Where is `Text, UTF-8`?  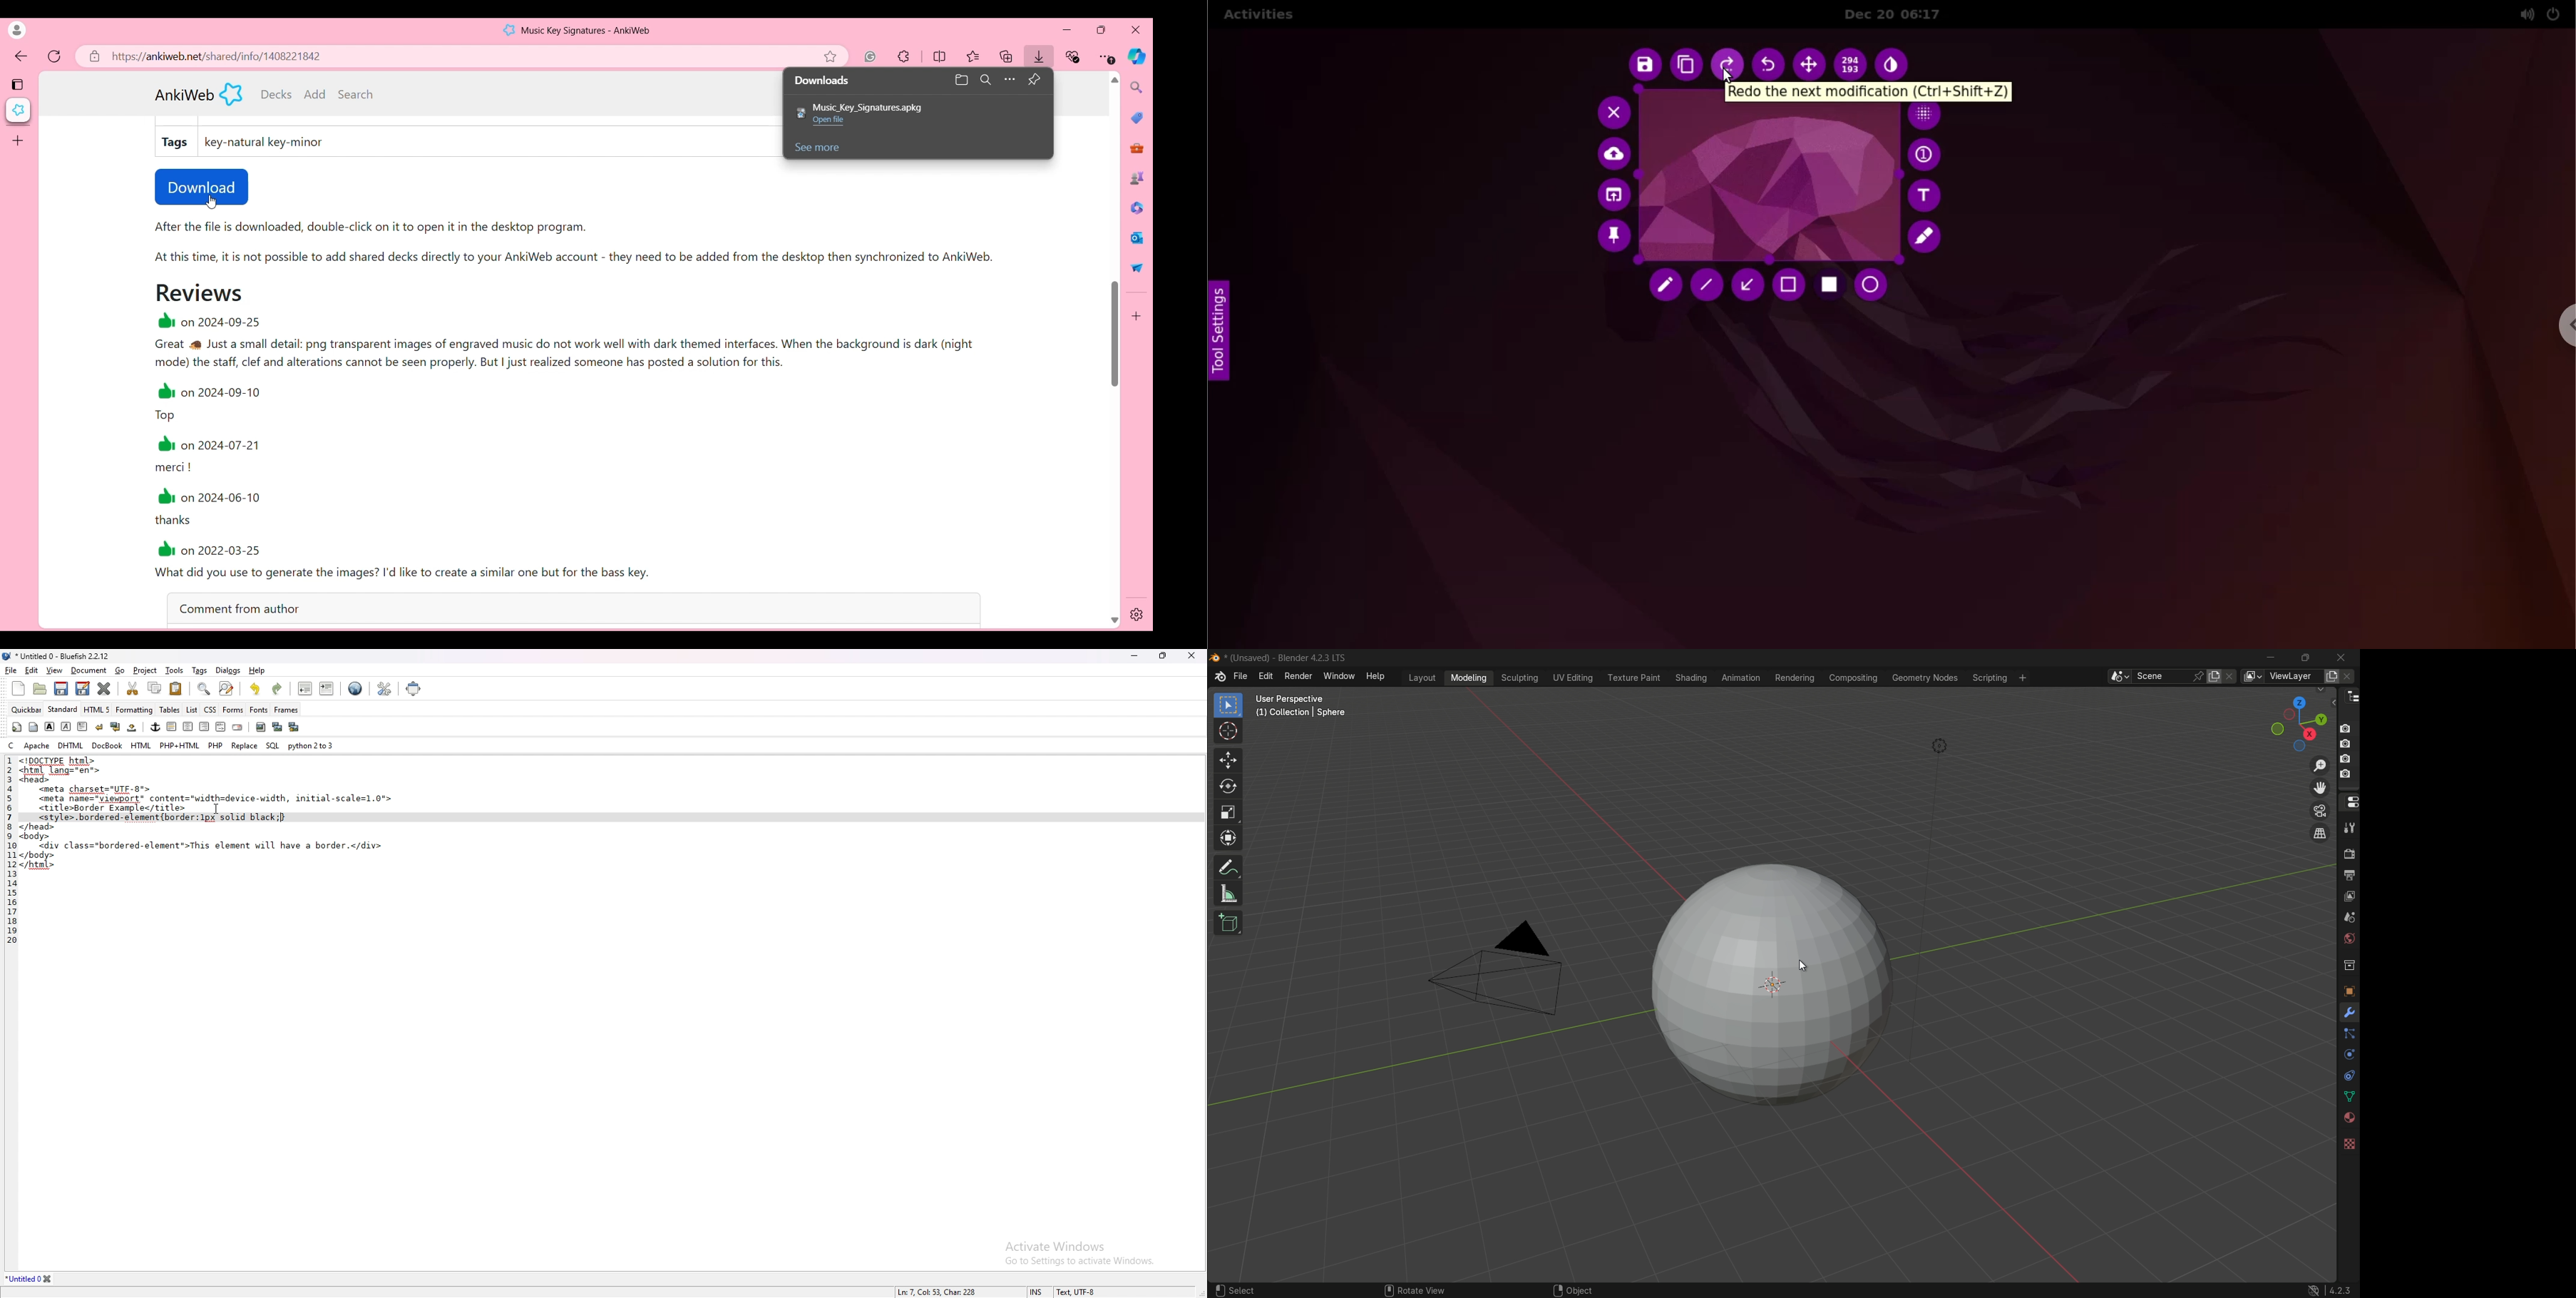
Text, UTF-8 is located at coordinates (1074, 1292).